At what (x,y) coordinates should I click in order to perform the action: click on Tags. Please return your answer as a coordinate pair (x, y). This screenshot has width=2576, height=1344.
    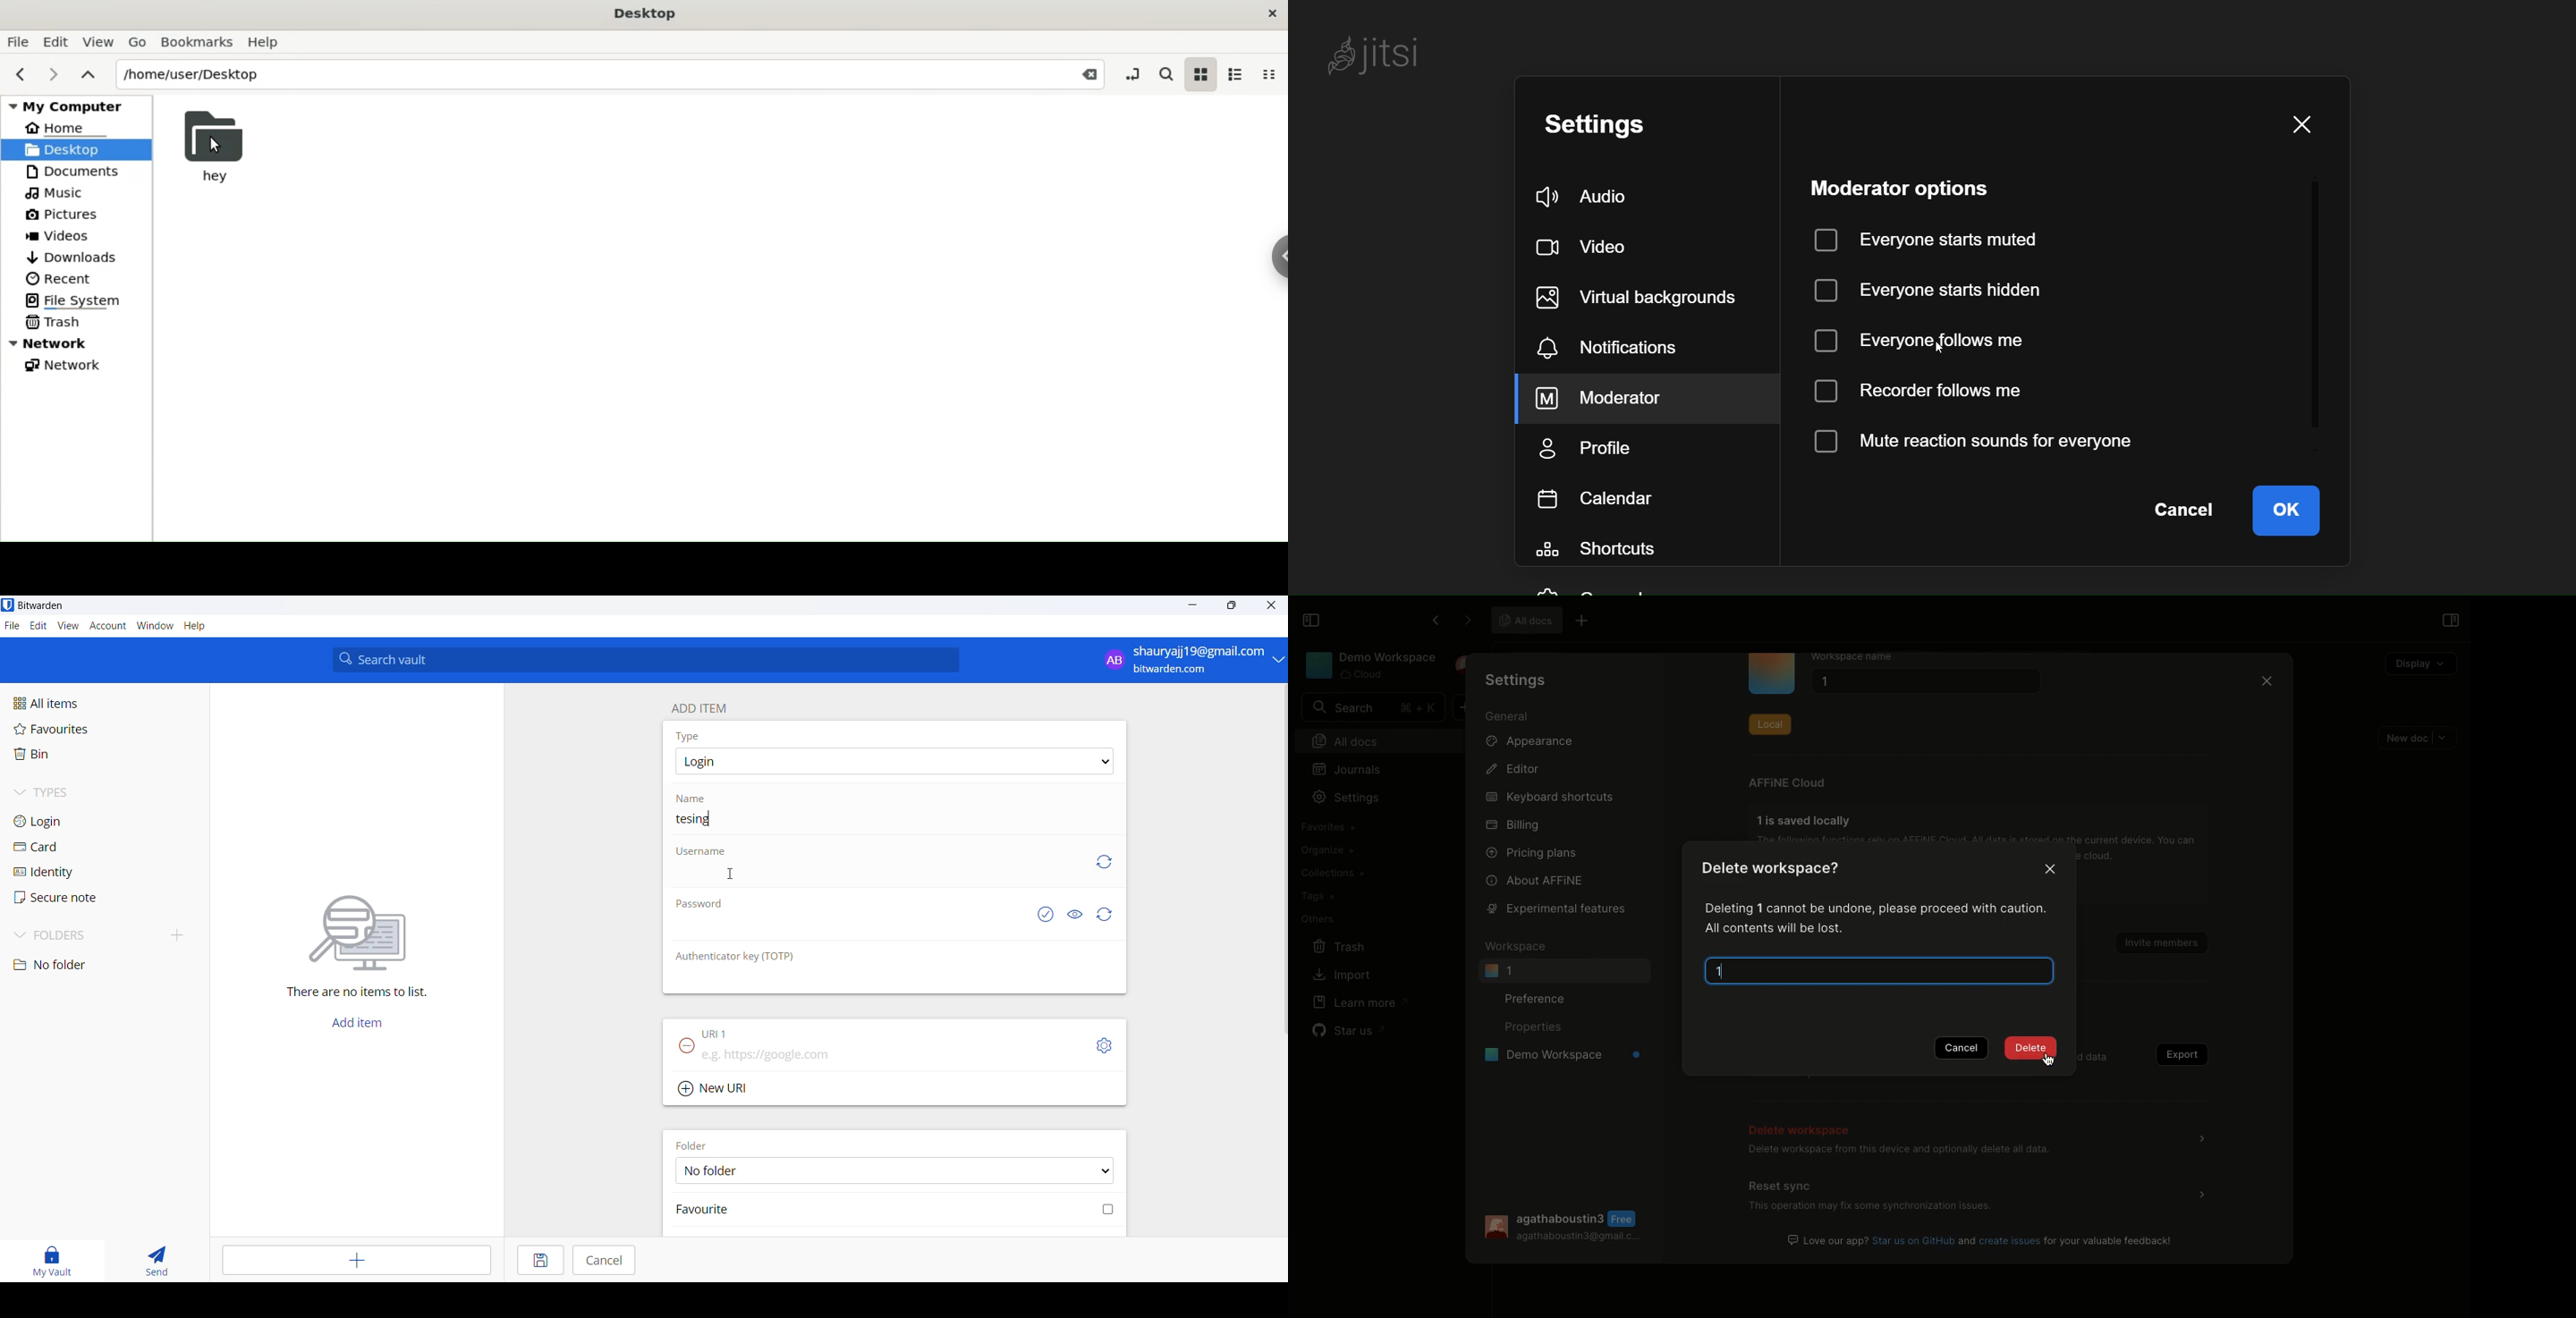
    Looking at the image, I should click on (1318, 896).